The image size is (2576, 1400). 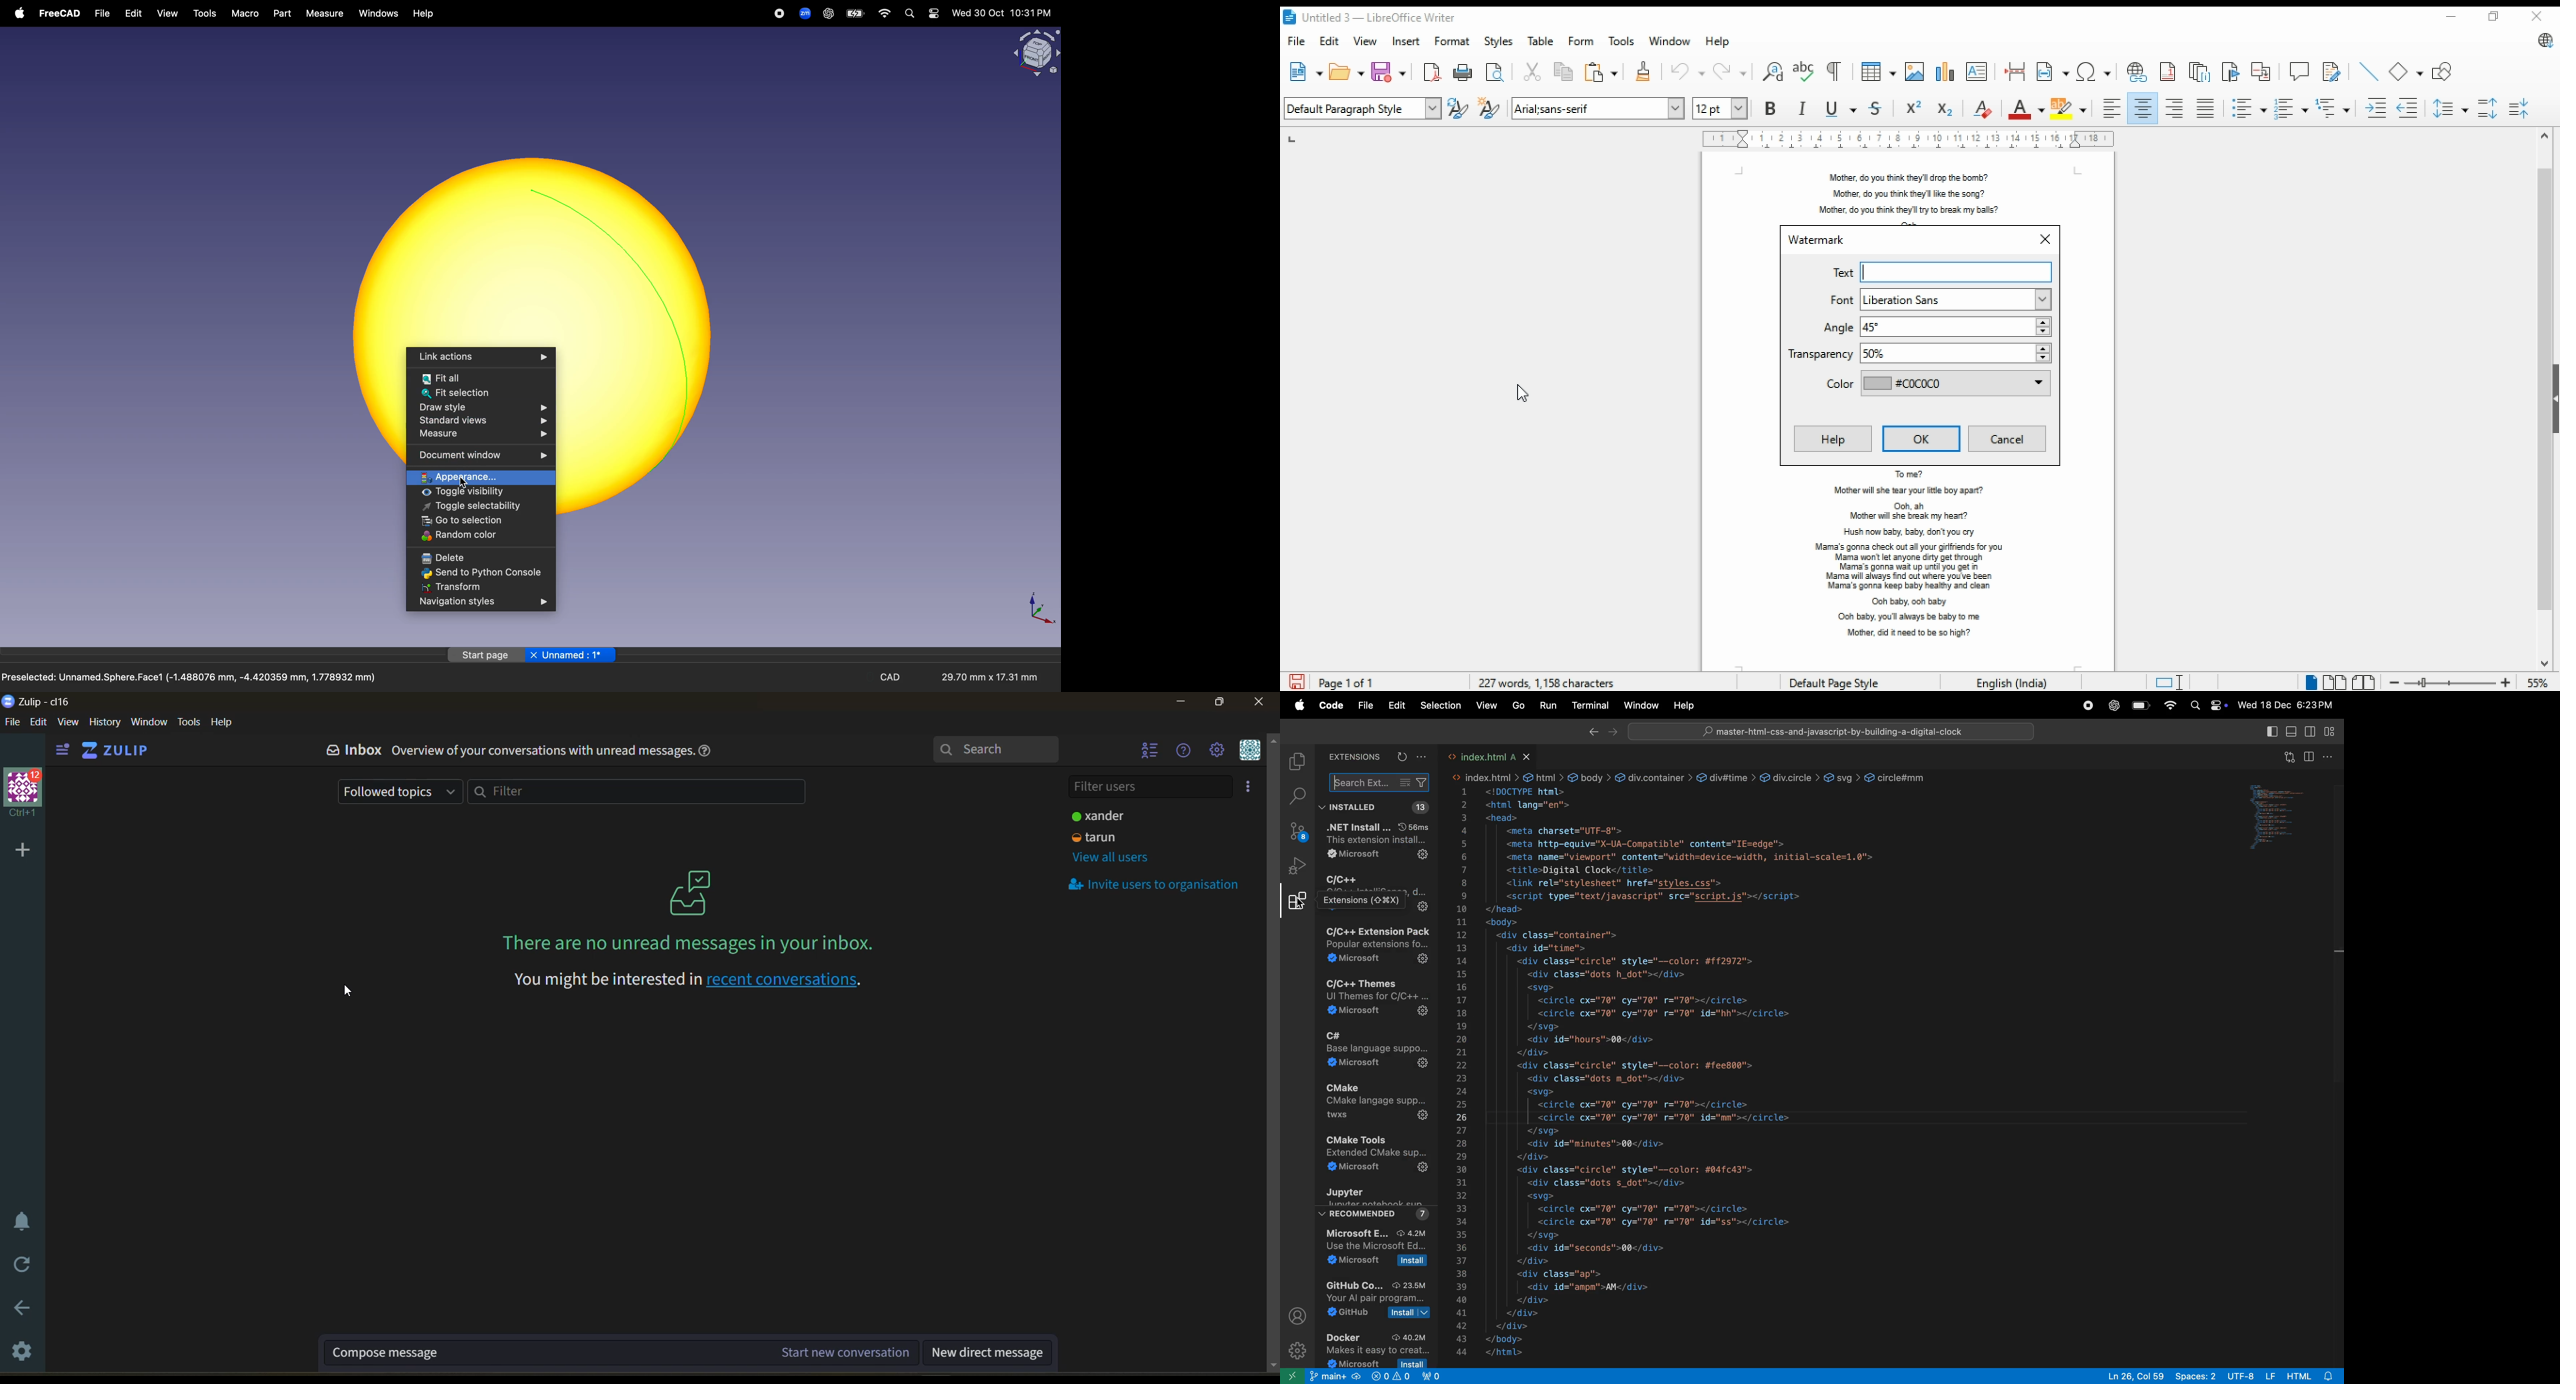 I want to click on on screen message, so click(x=688, y=912).